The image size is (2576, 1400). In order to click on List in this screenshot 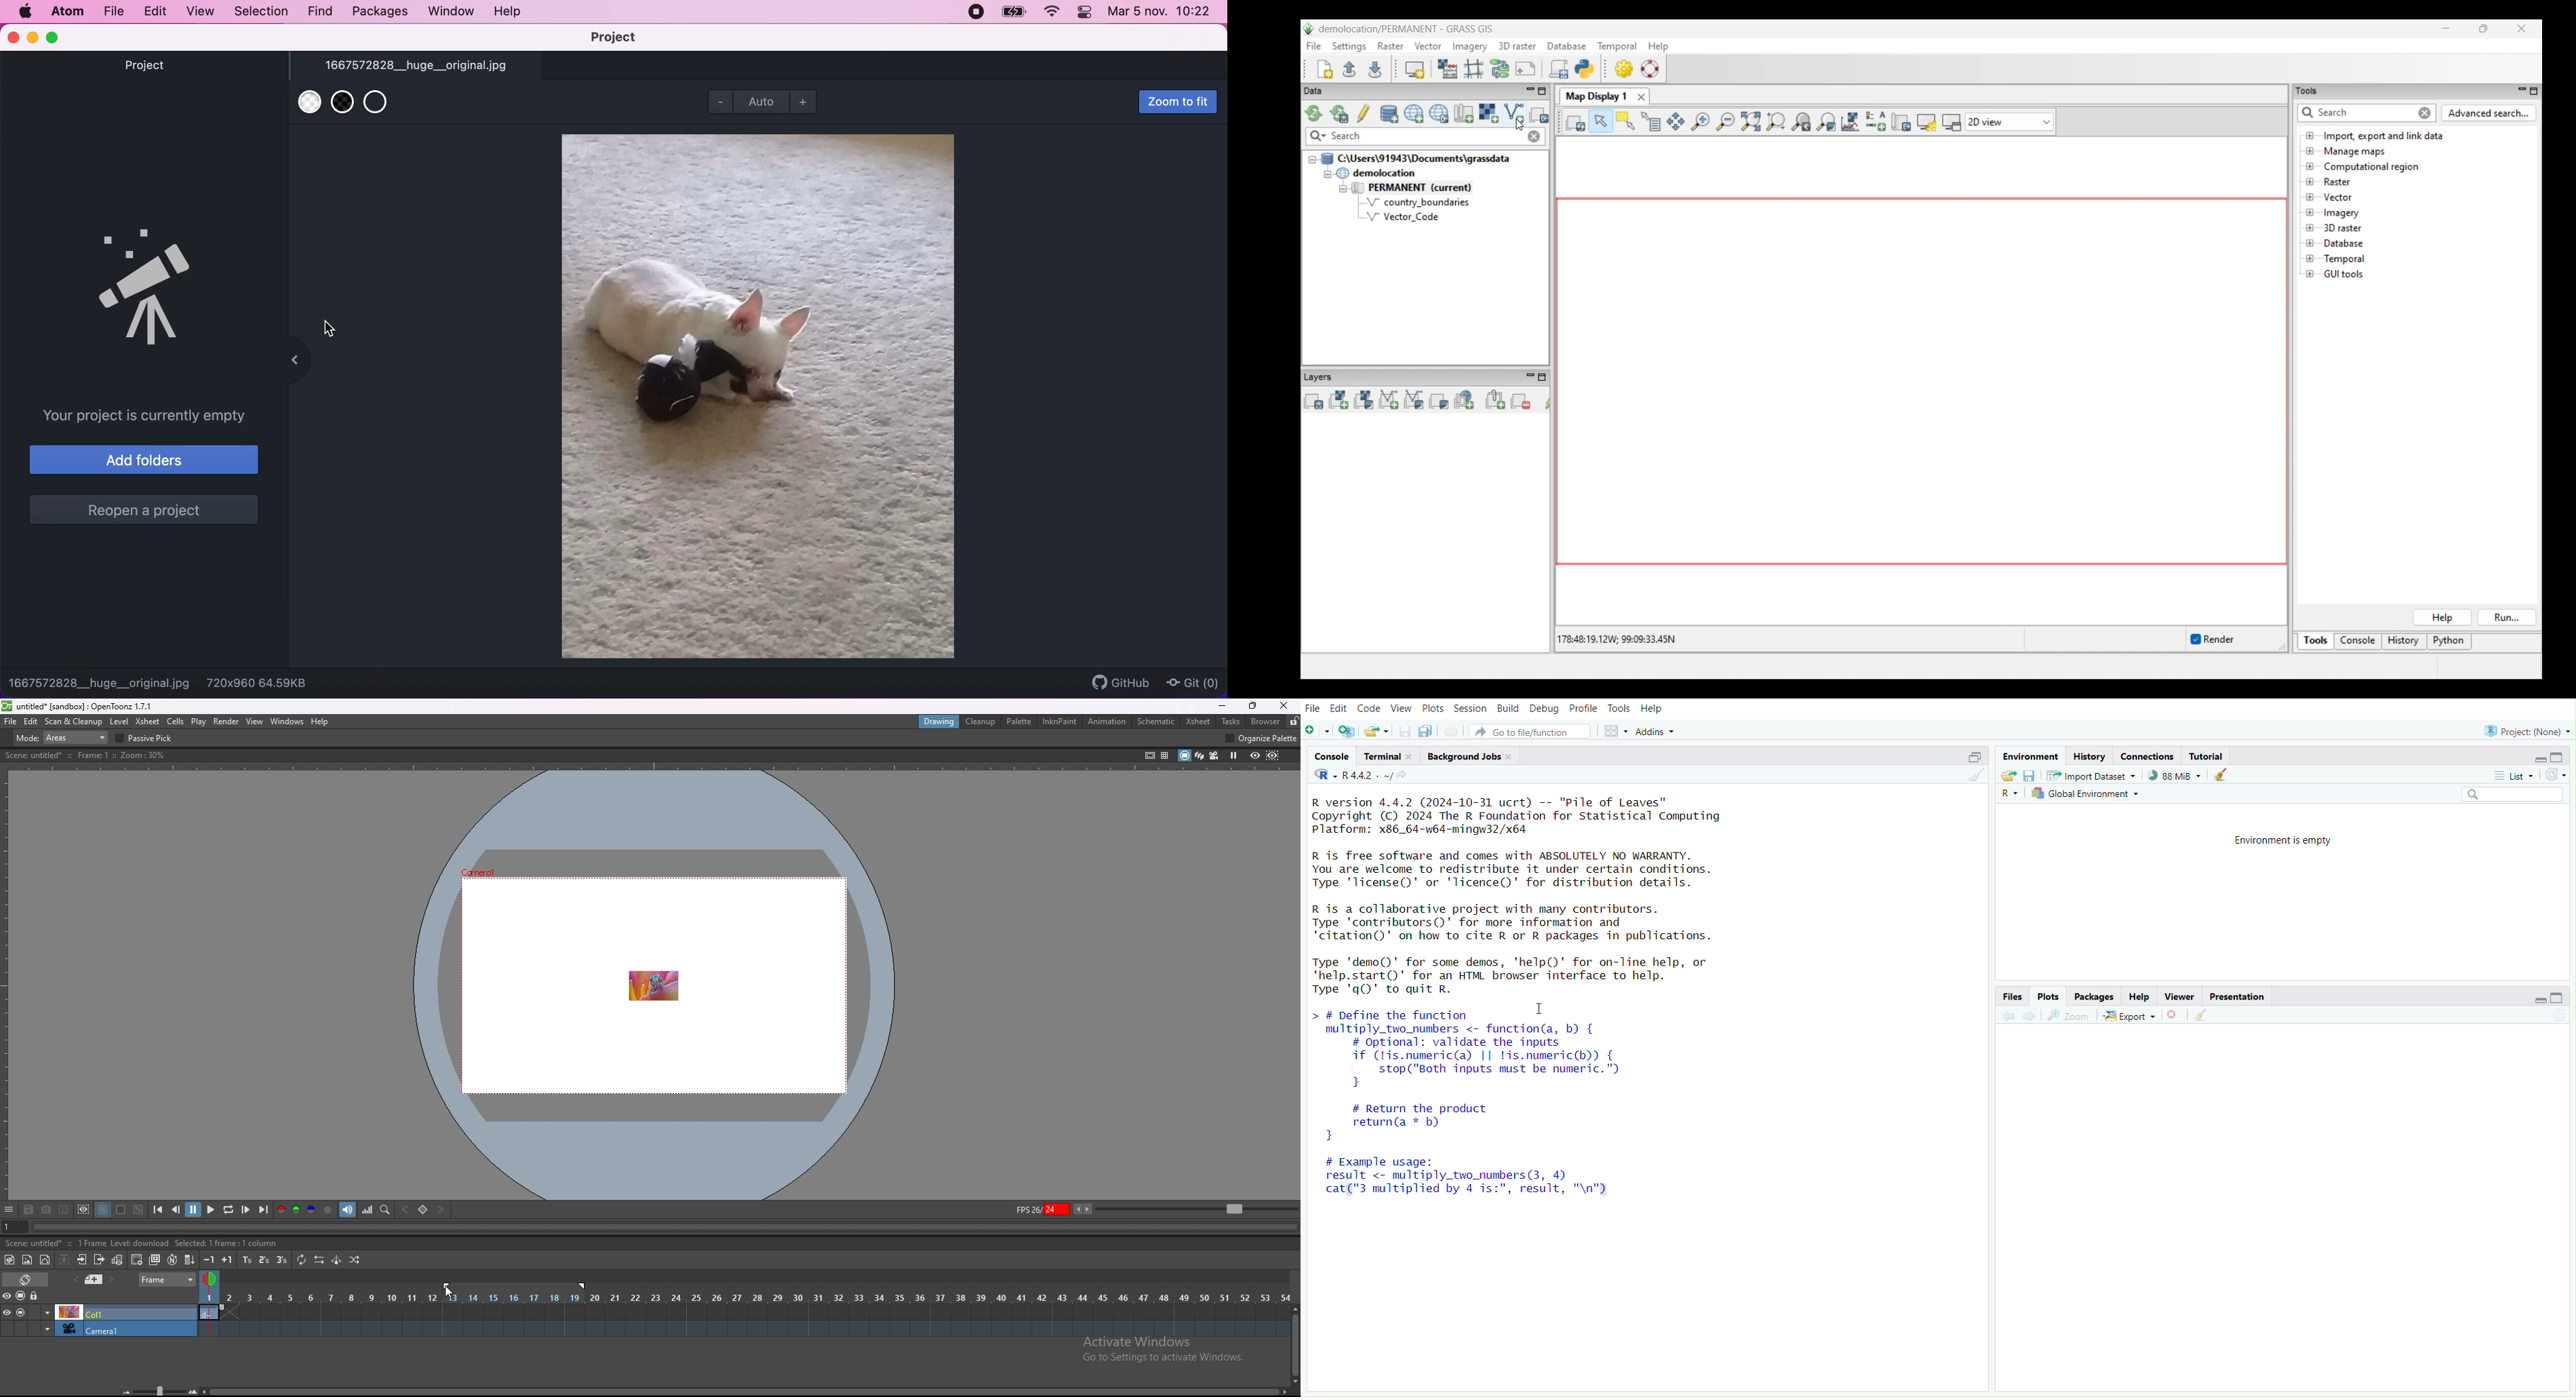, I will do `click(2515, 776)`.